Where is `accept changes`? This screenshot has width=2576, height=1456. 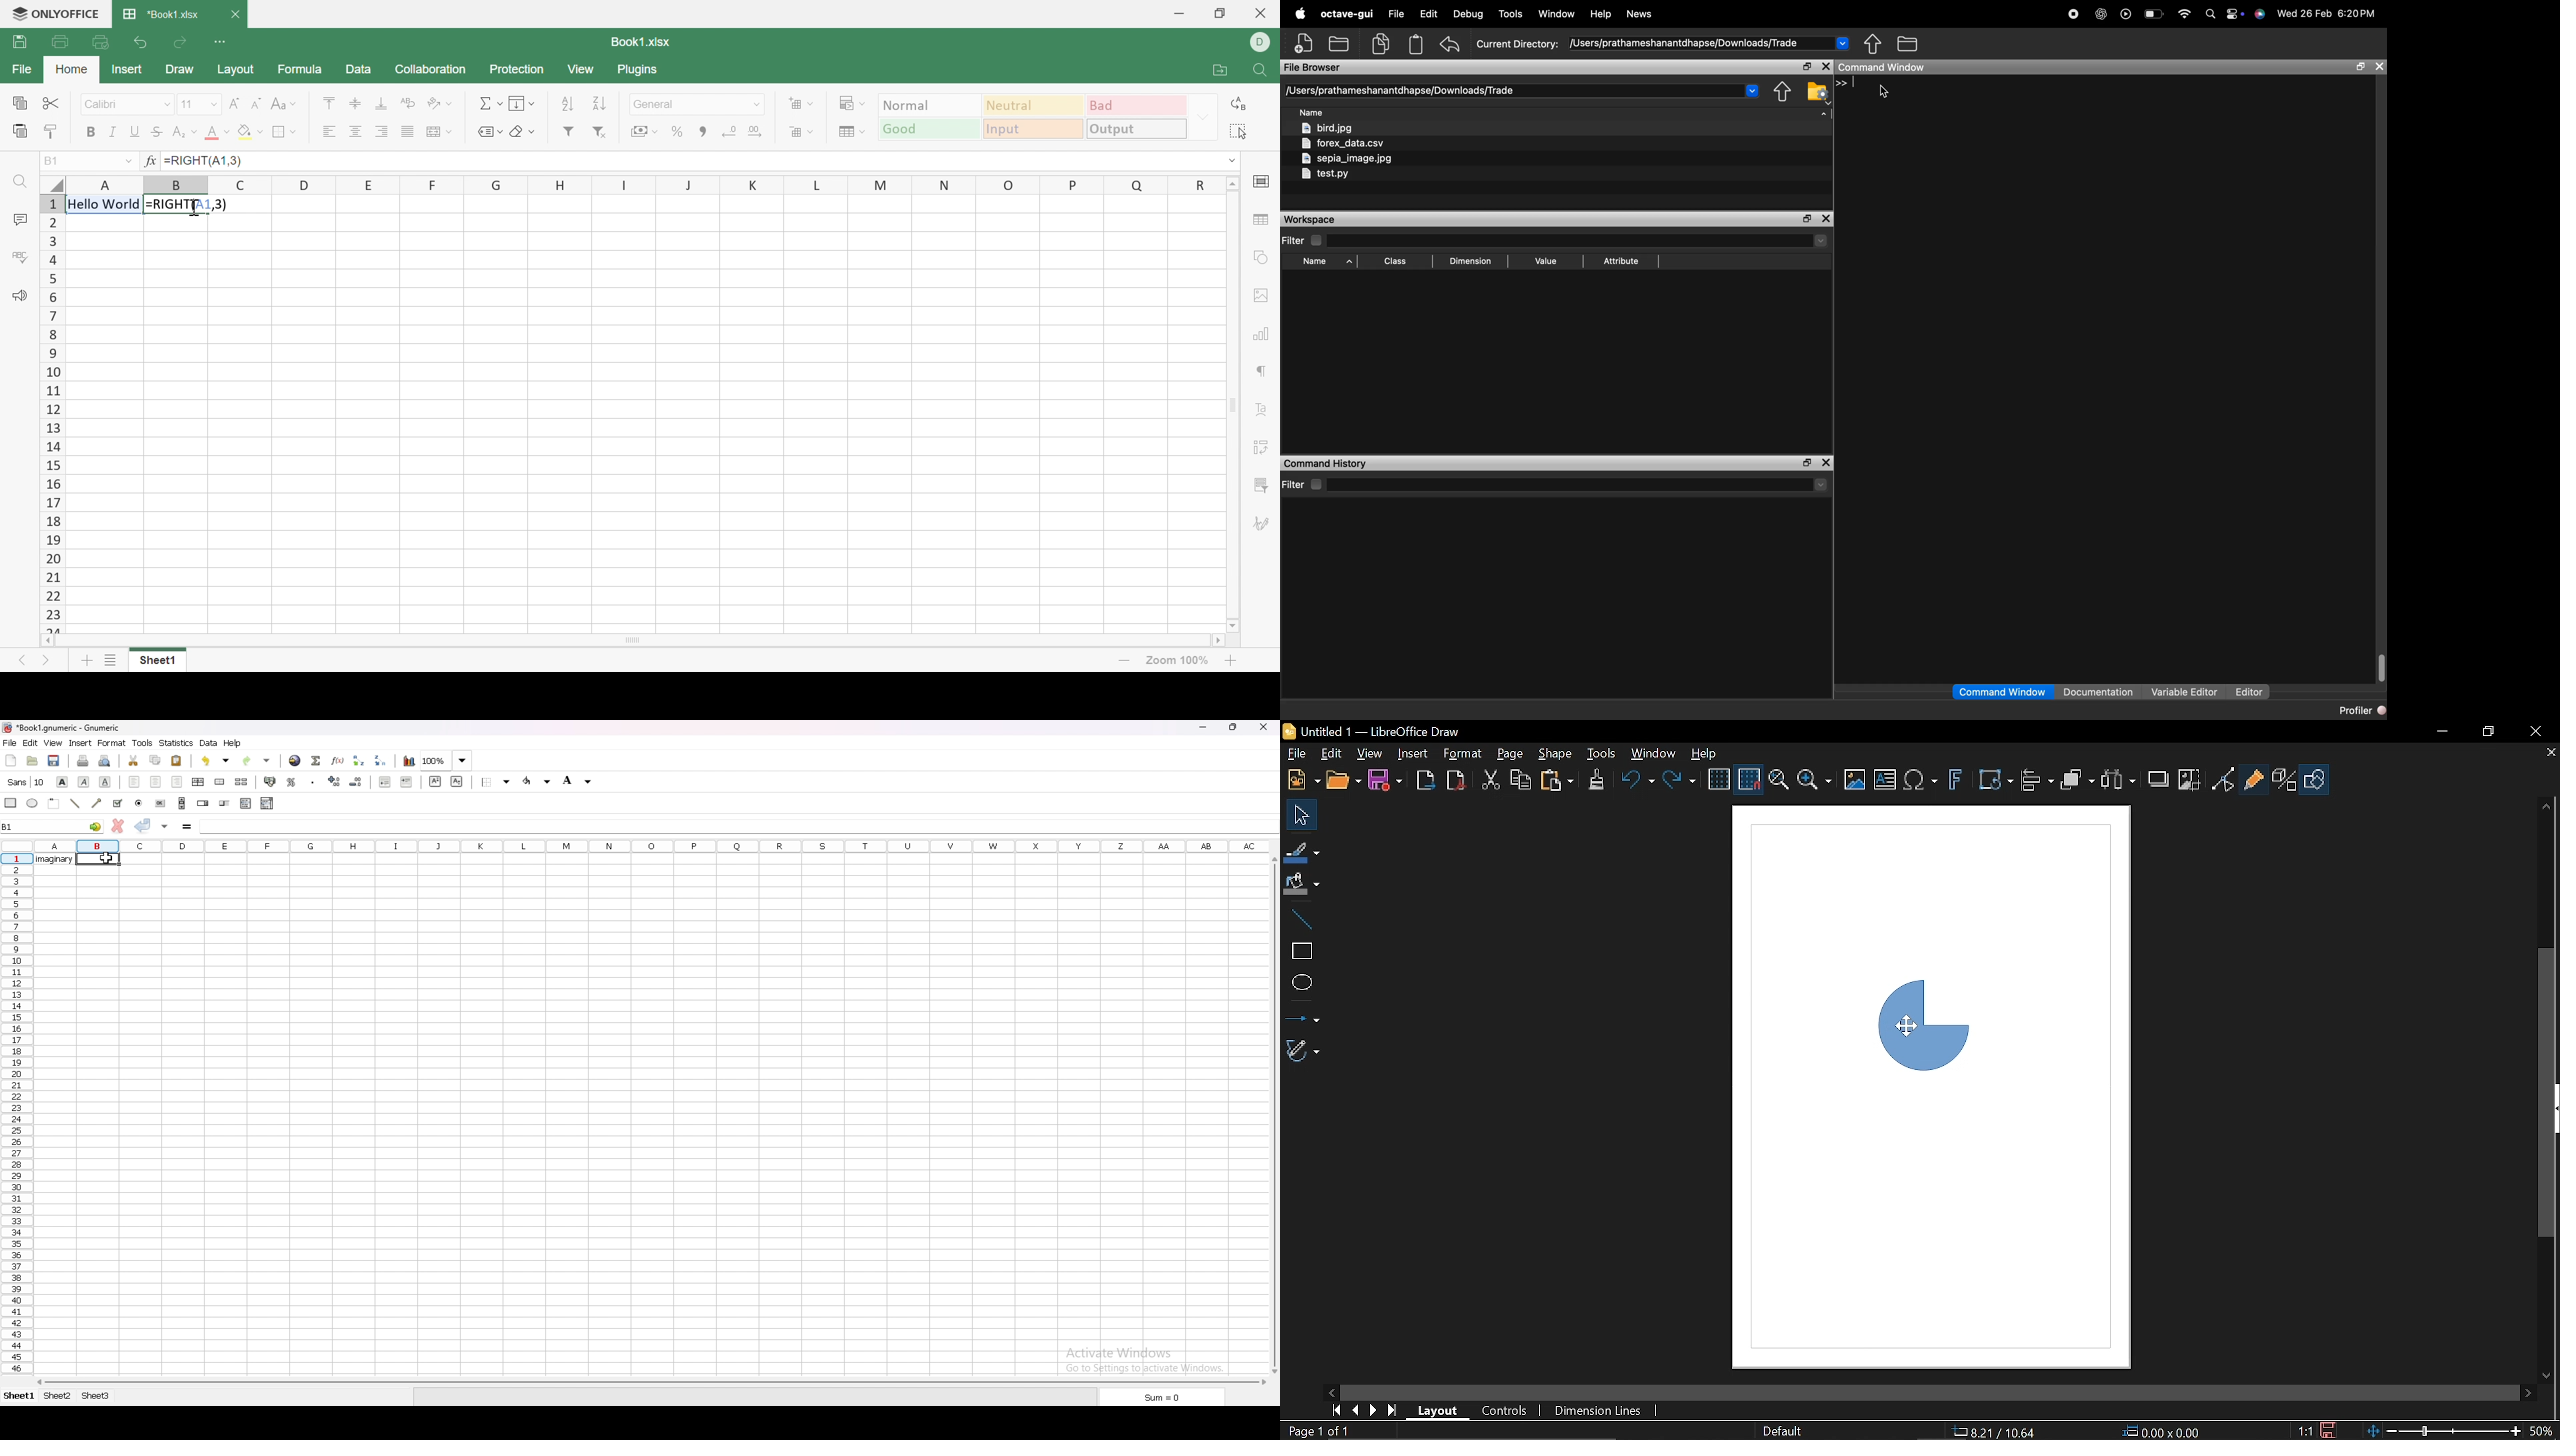 accept changes is located at coordinates (143, 825).